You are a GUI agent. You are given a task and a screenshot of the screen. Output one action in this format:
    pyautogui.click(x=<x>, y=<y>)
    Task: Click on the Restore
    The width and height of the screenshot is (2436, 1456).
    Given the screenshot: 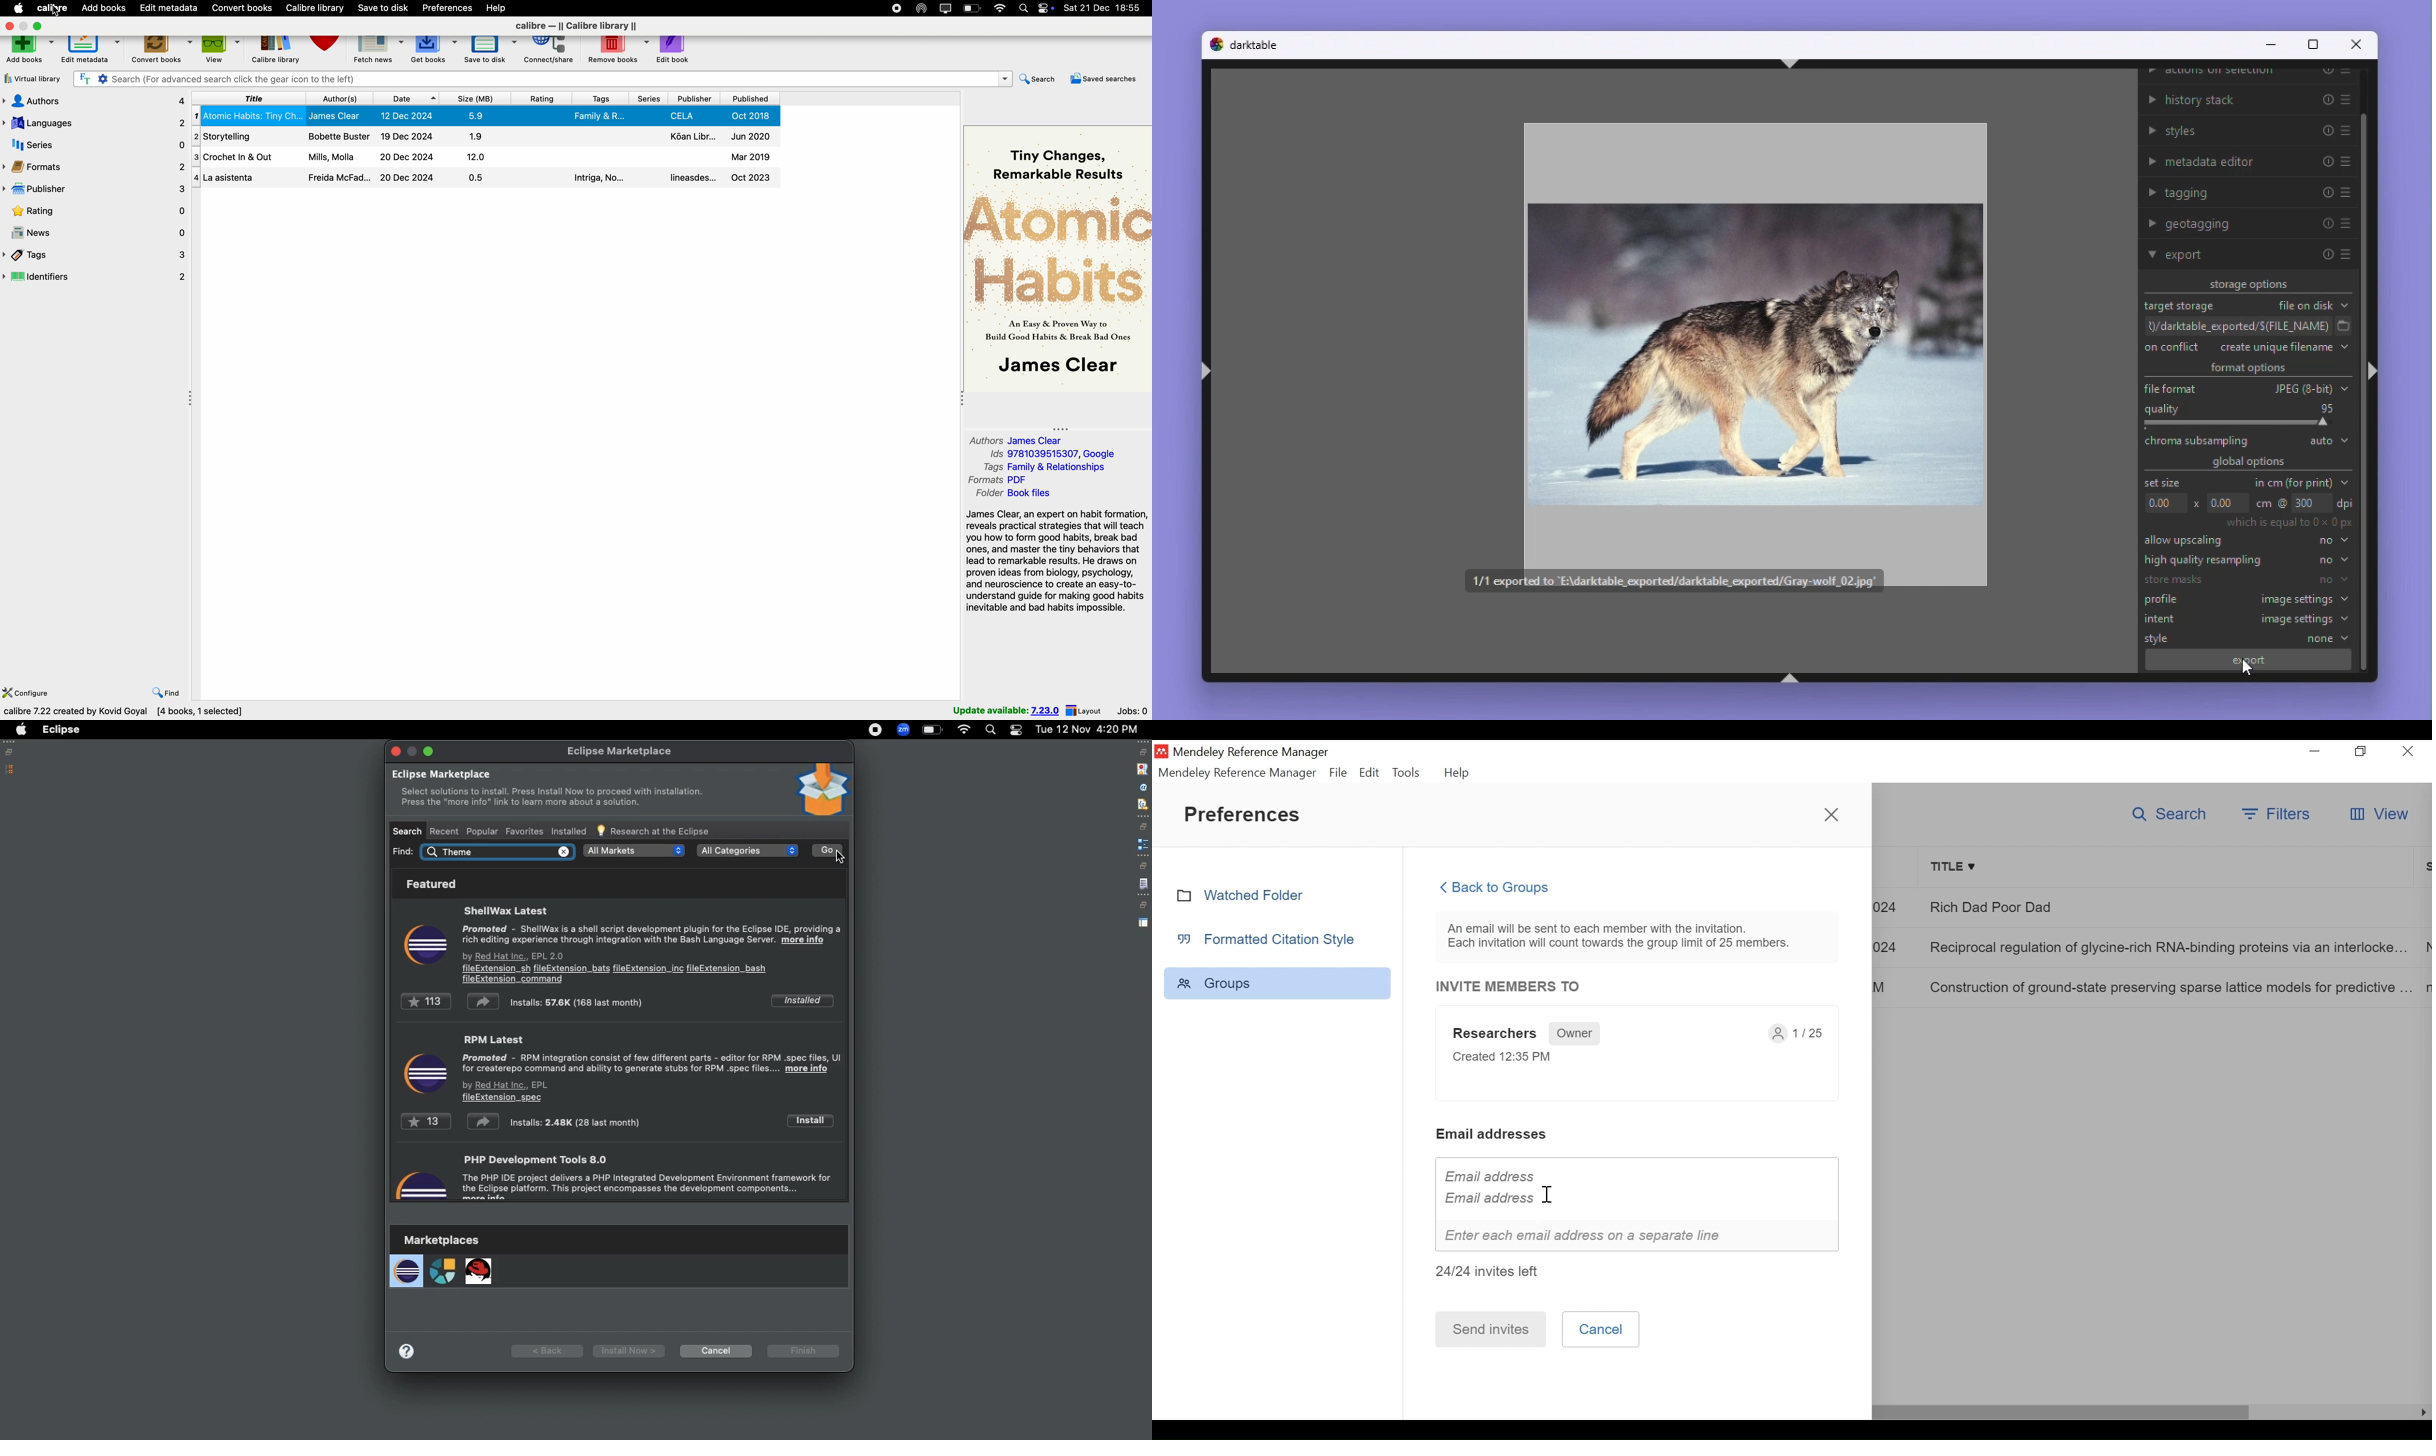 What is the action you would take?
    pyautogui.click(x=2361, y=751)
    